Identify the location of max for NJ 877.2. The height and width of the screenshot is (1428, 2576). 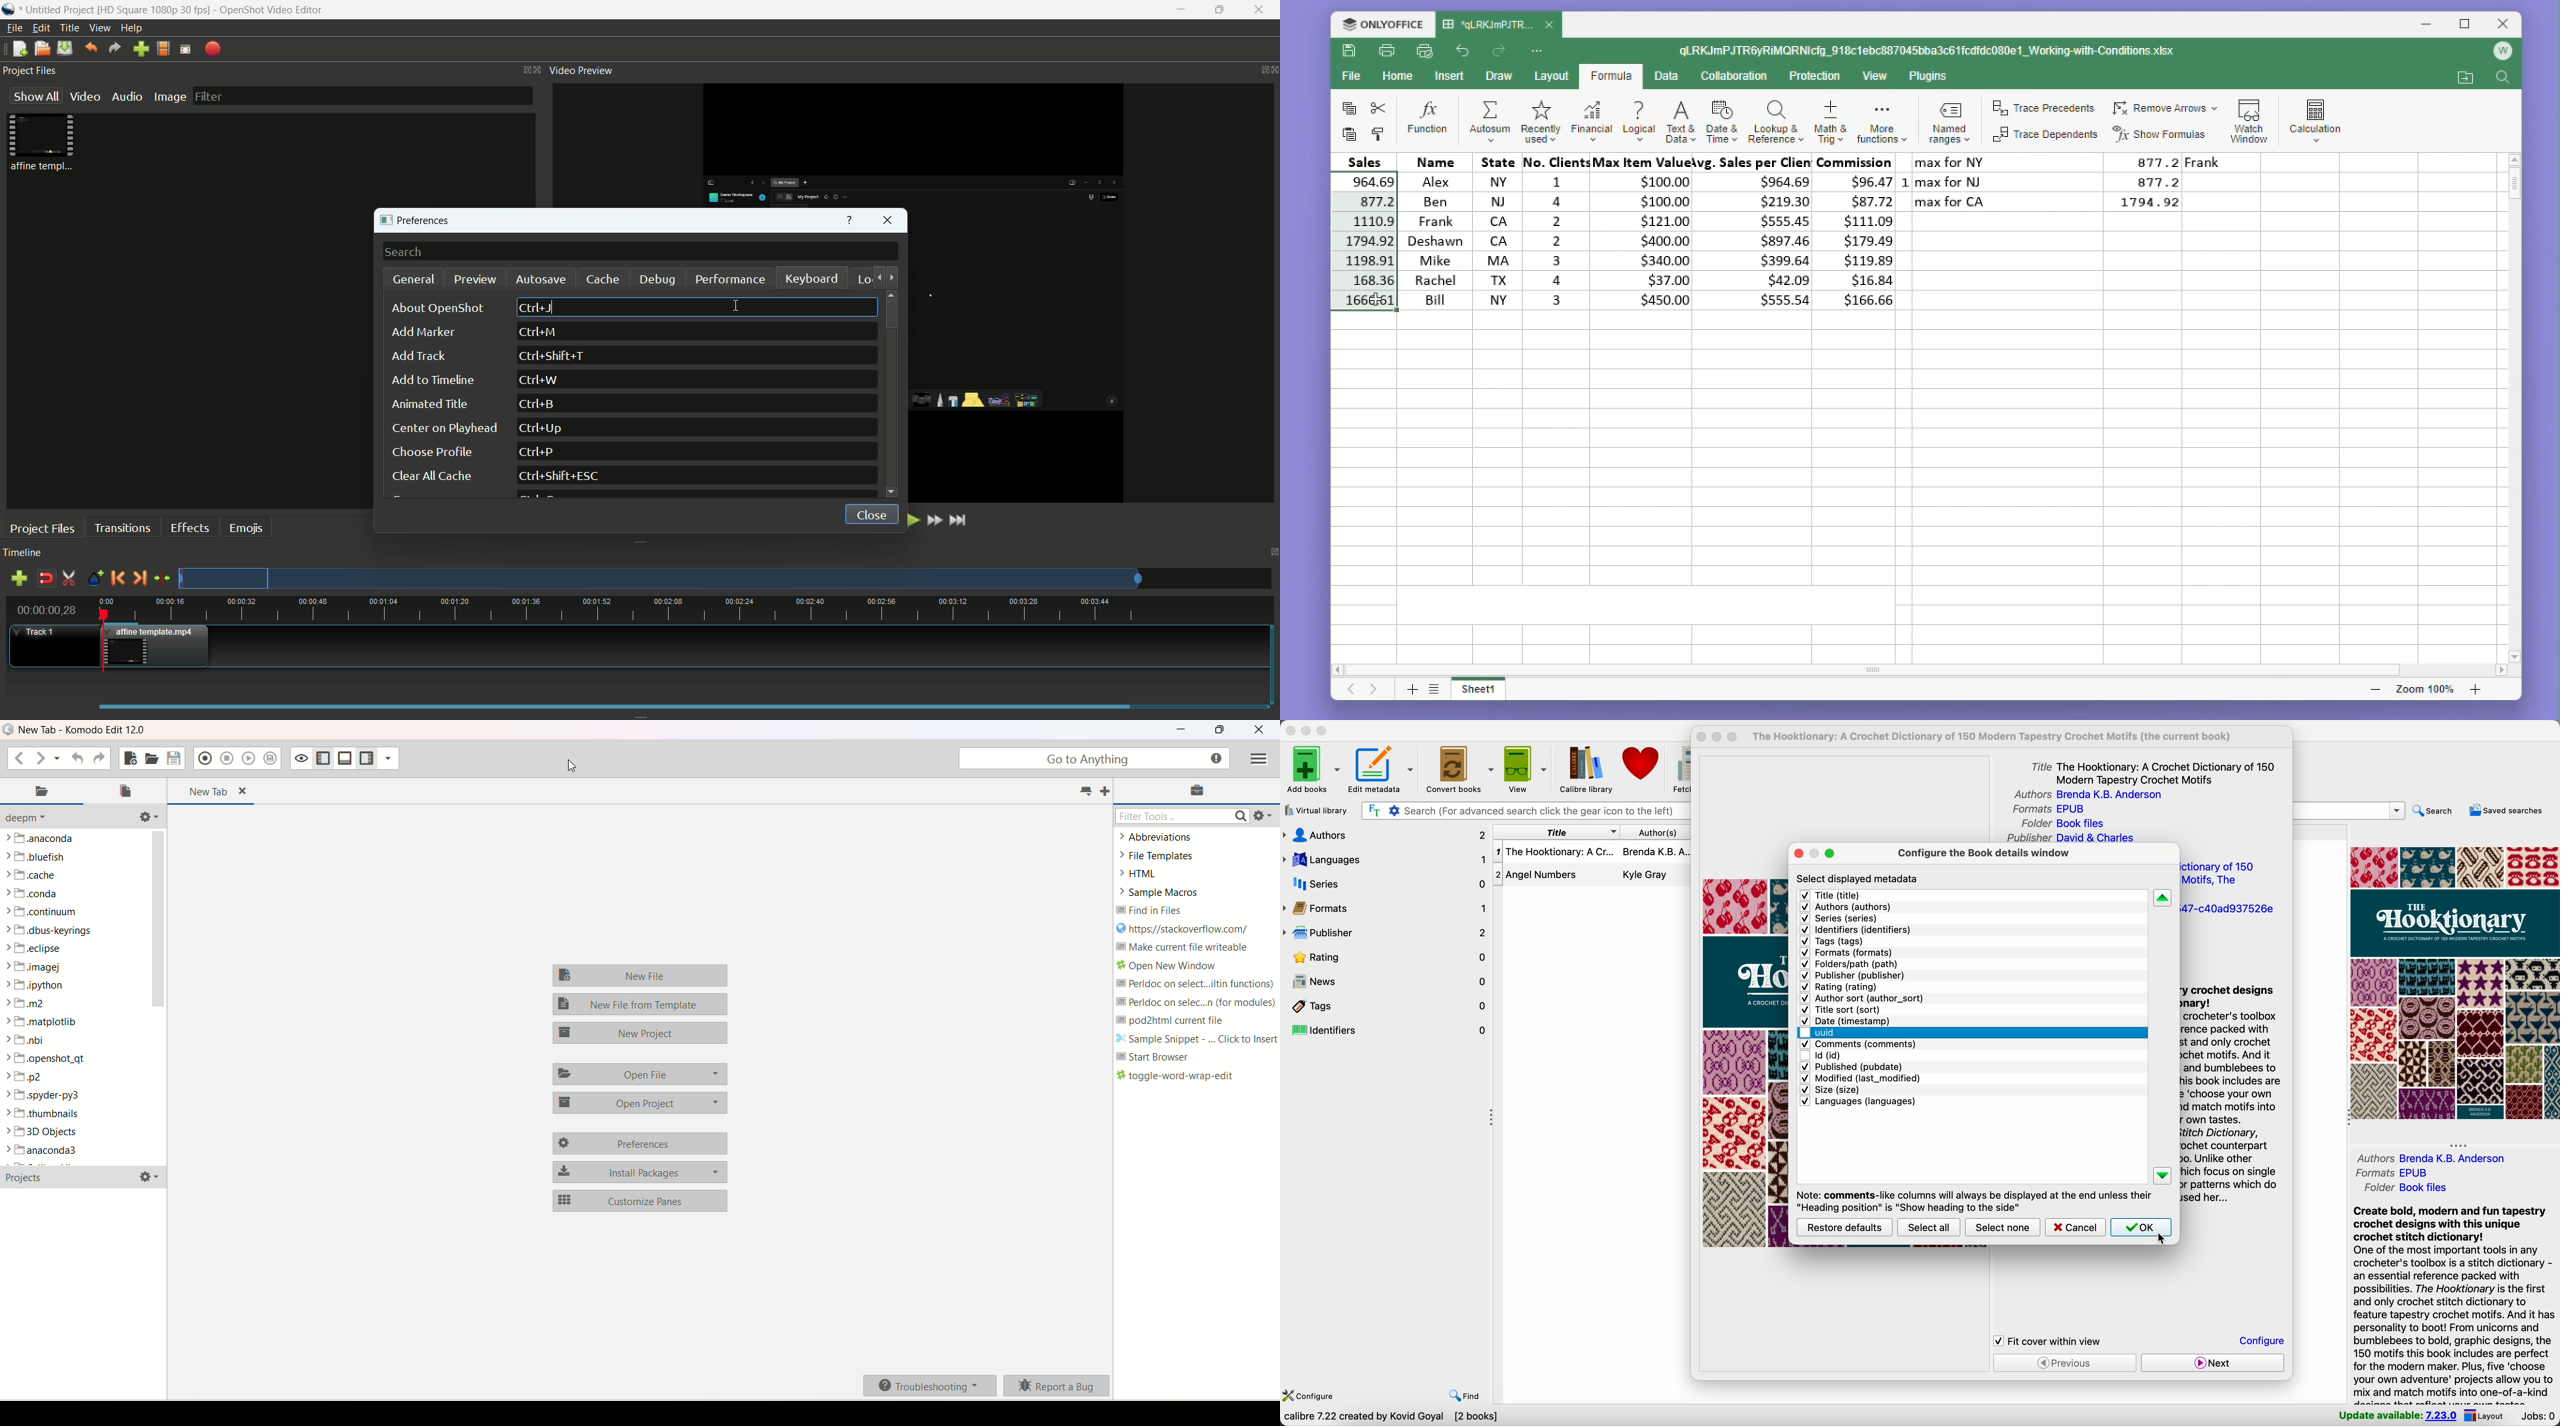
(2050, 181).